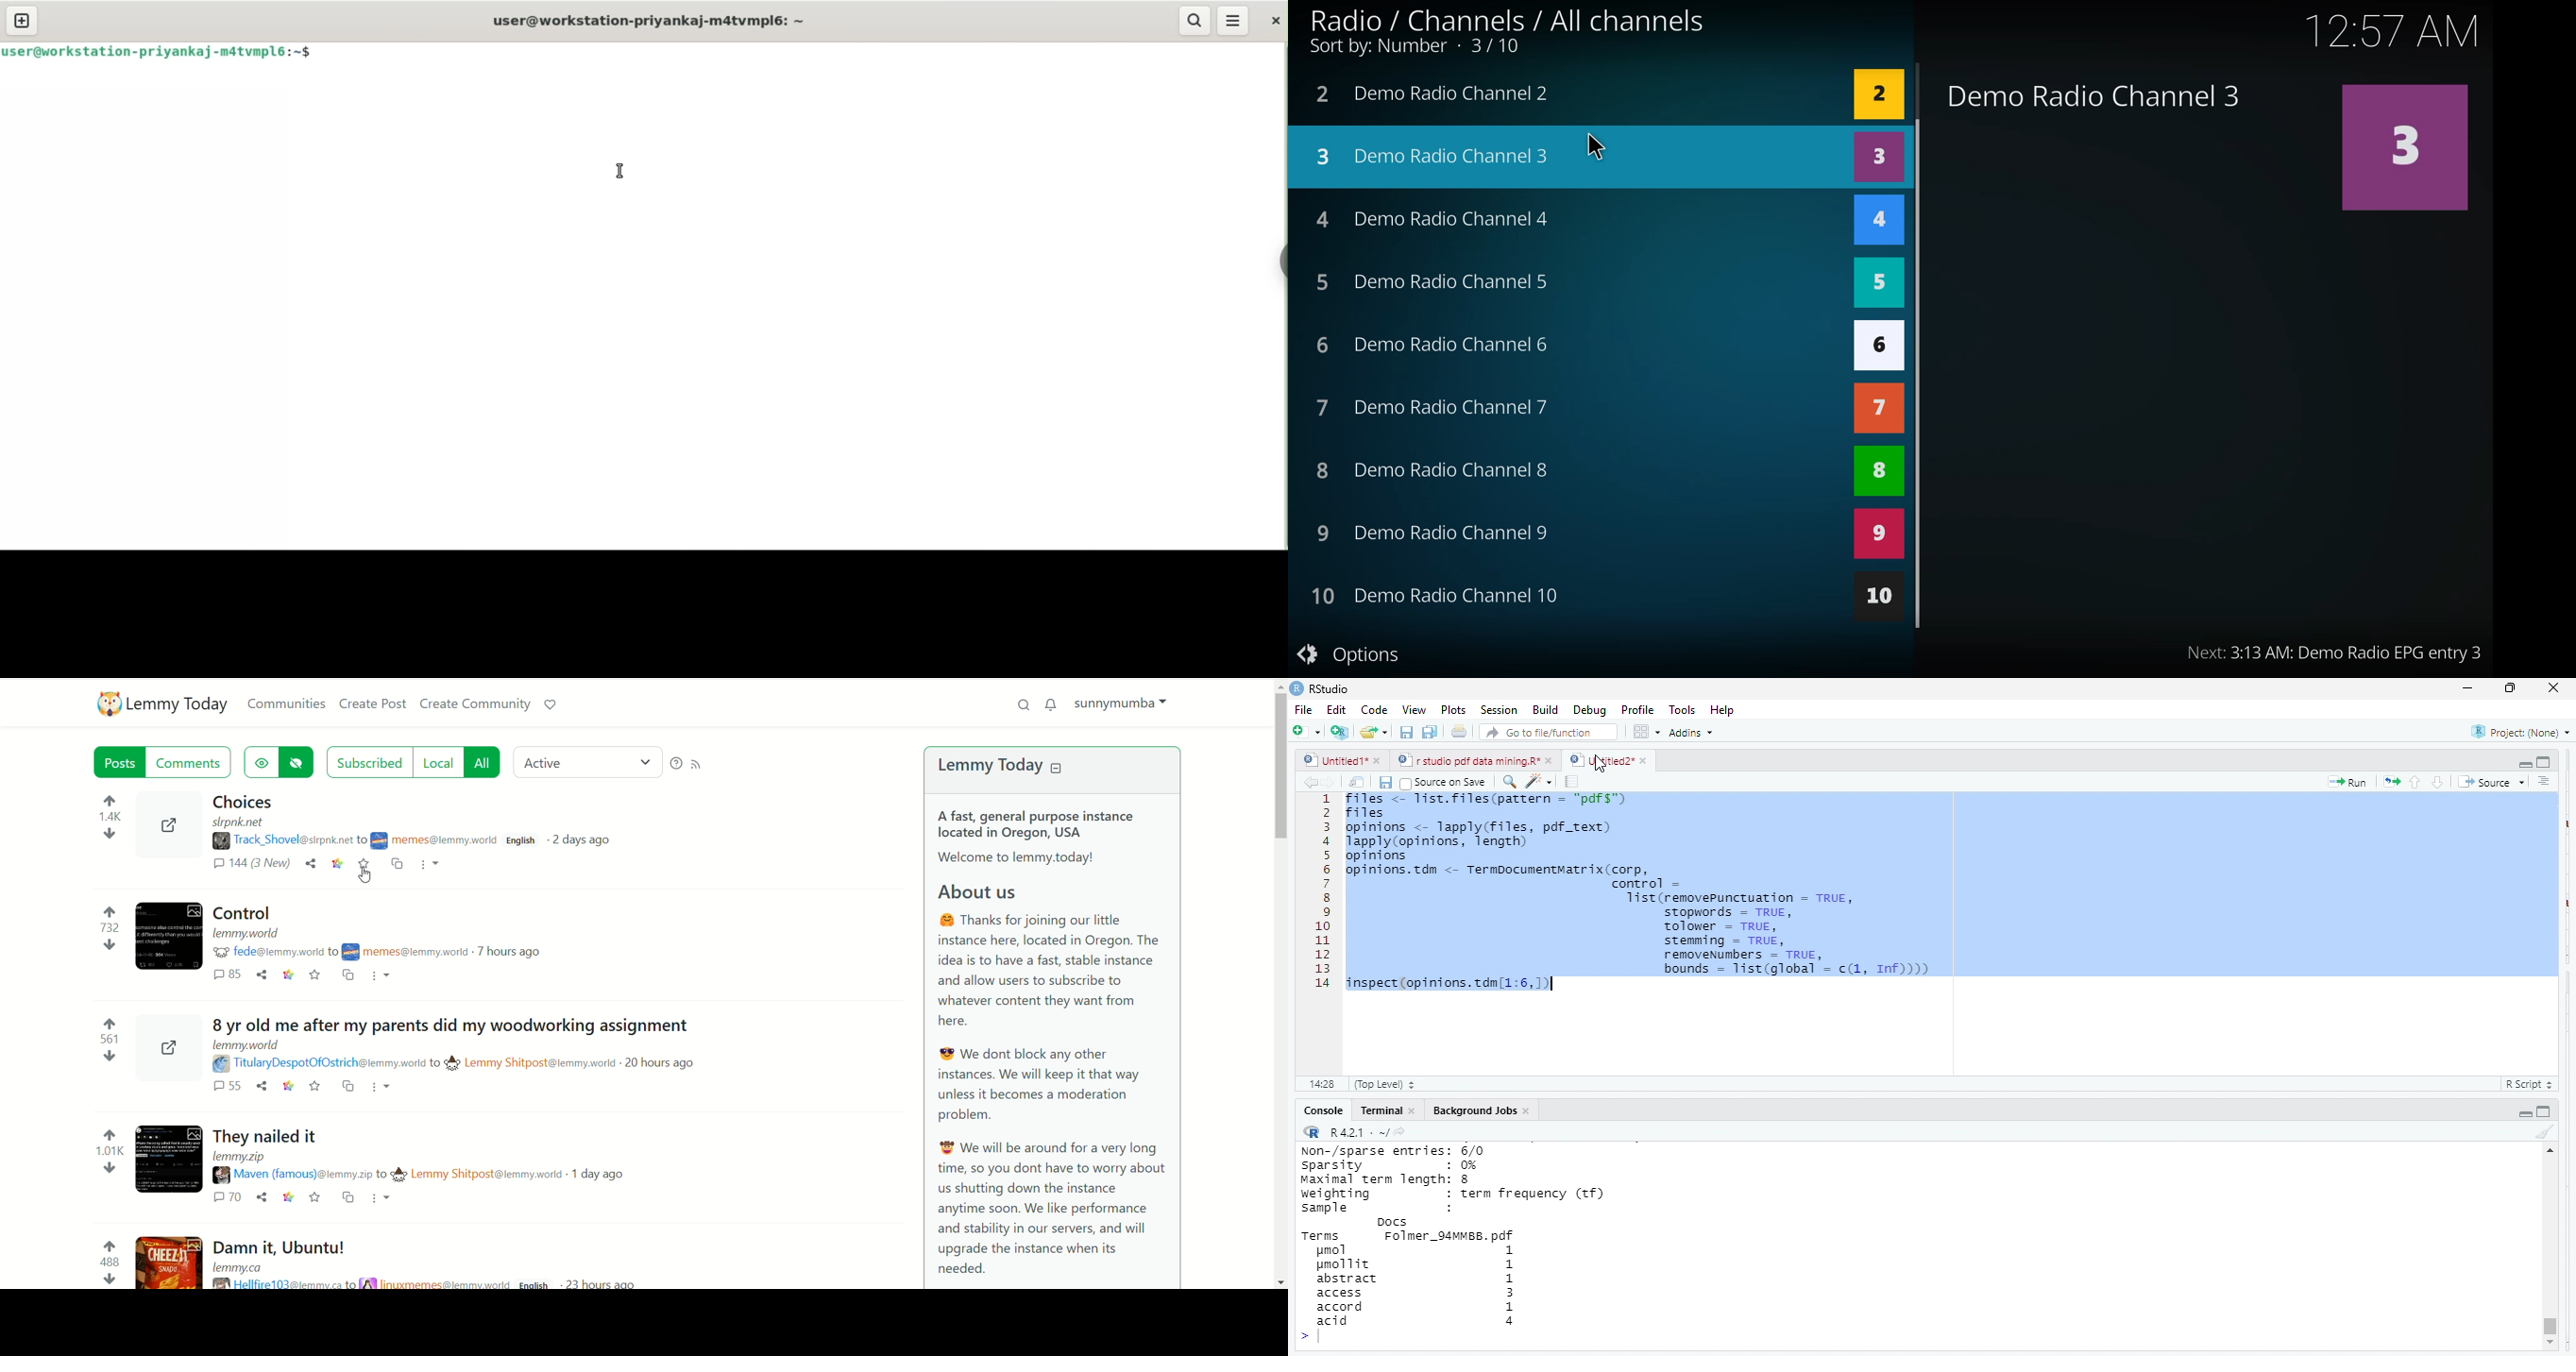 This screenshot has height=1372, width=2576. I want to click on profile, so click(1637, 708).